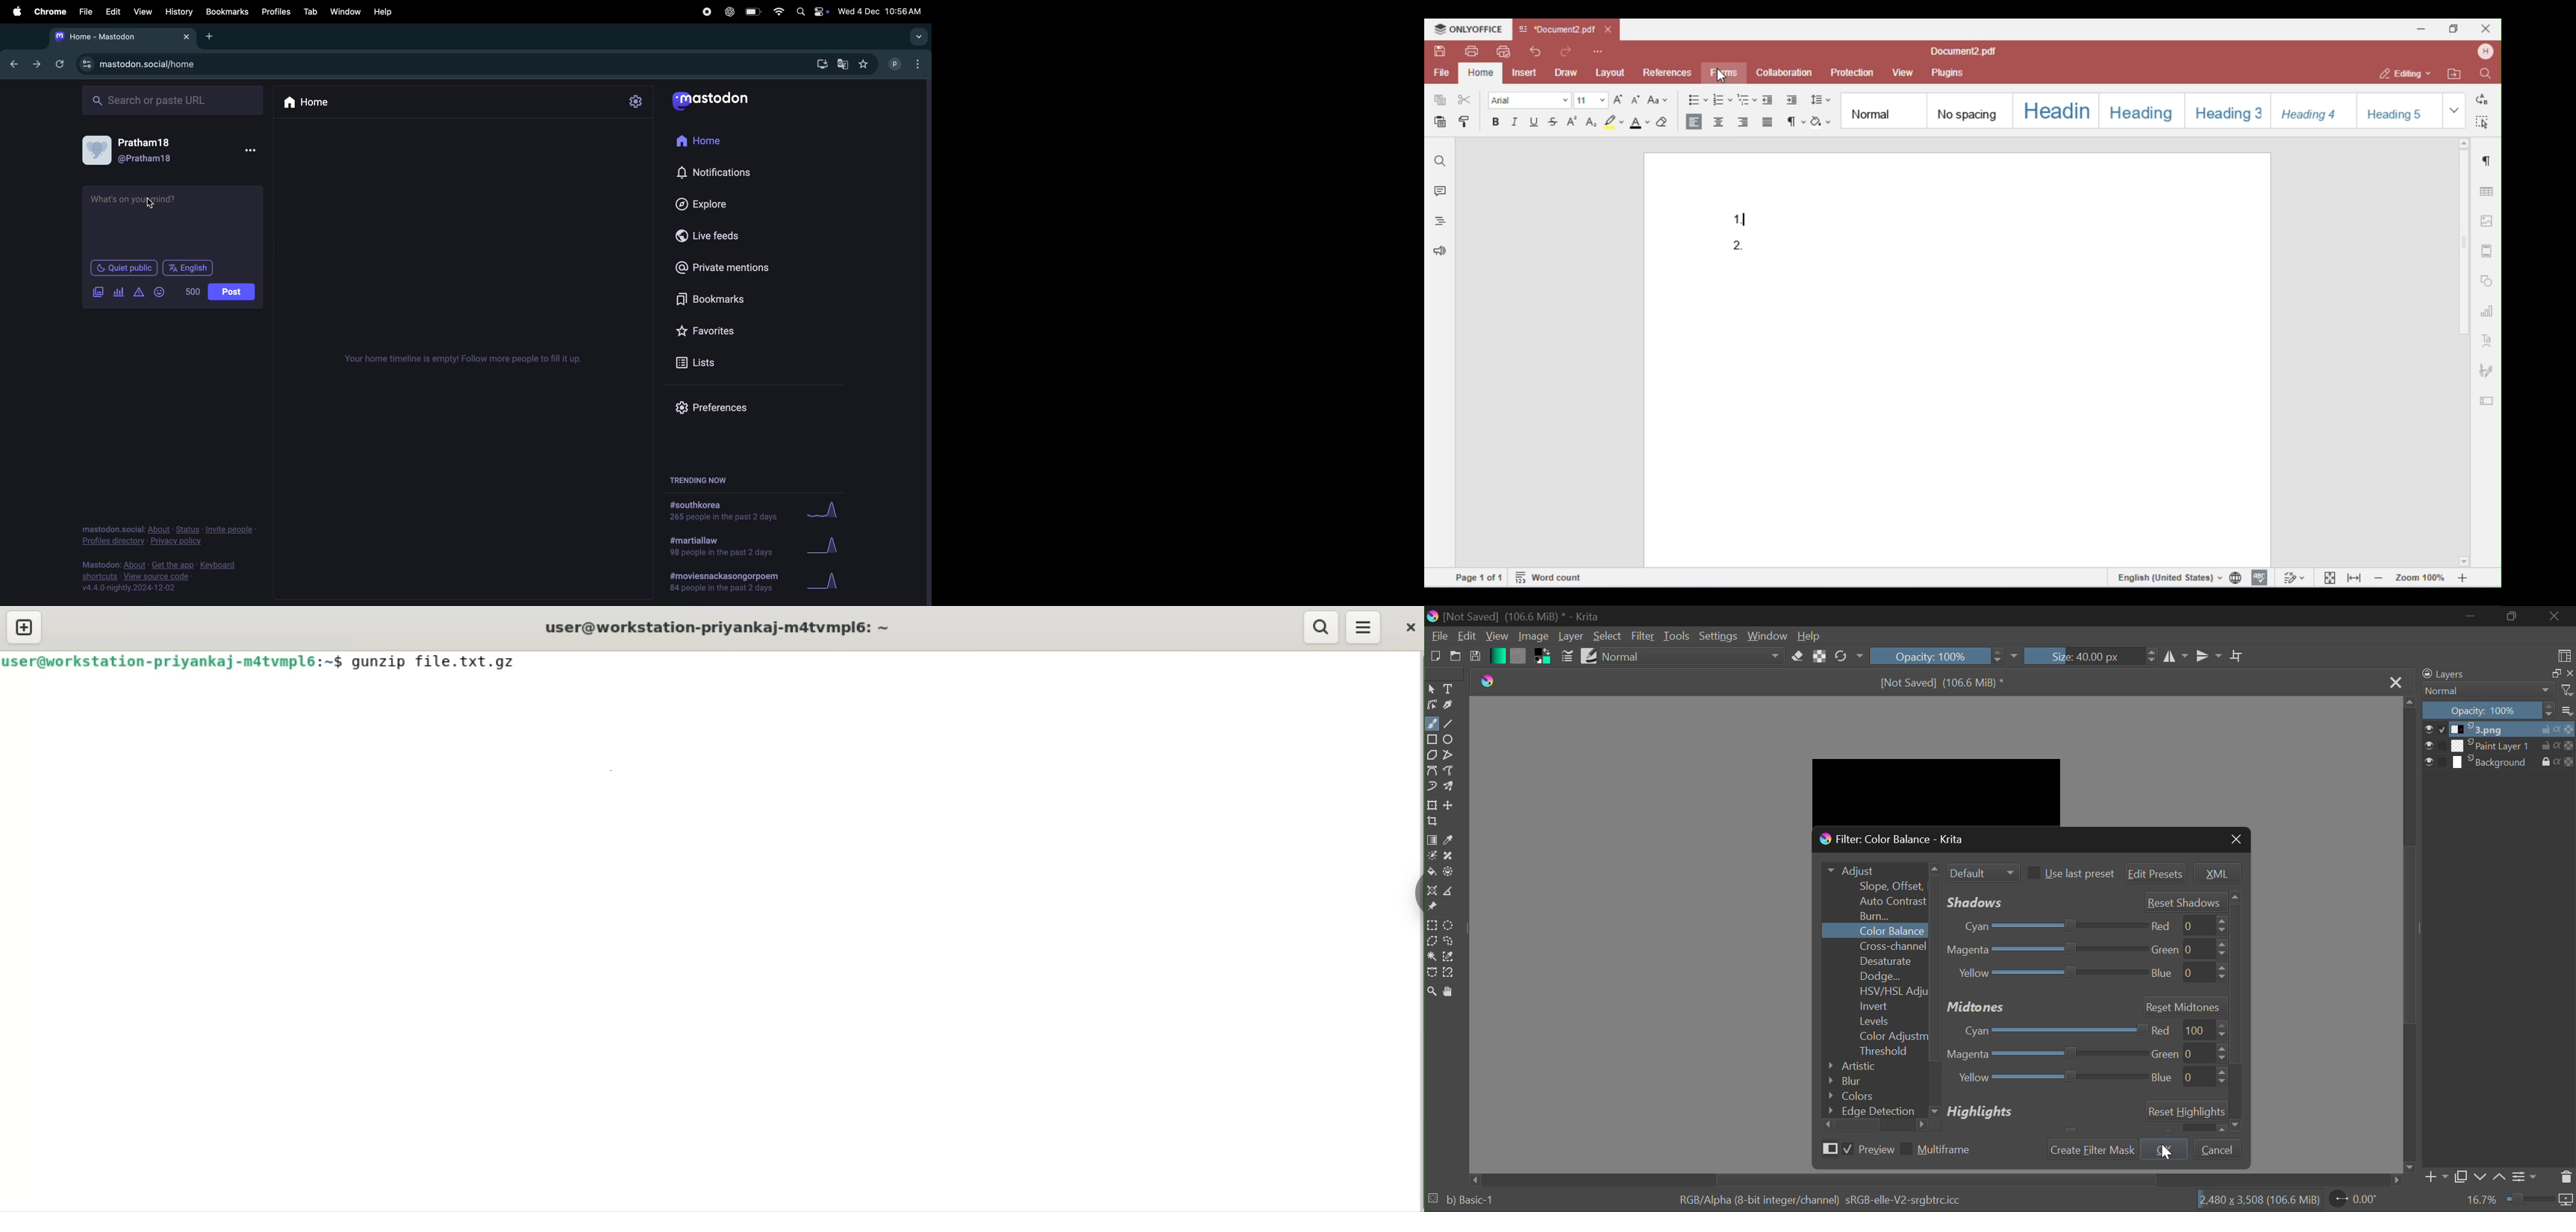 The width and height of the screenshot is (2576, 1232). Describe the element at coordinates (710, 362) in the screenshot. I see `Lists` at that location.